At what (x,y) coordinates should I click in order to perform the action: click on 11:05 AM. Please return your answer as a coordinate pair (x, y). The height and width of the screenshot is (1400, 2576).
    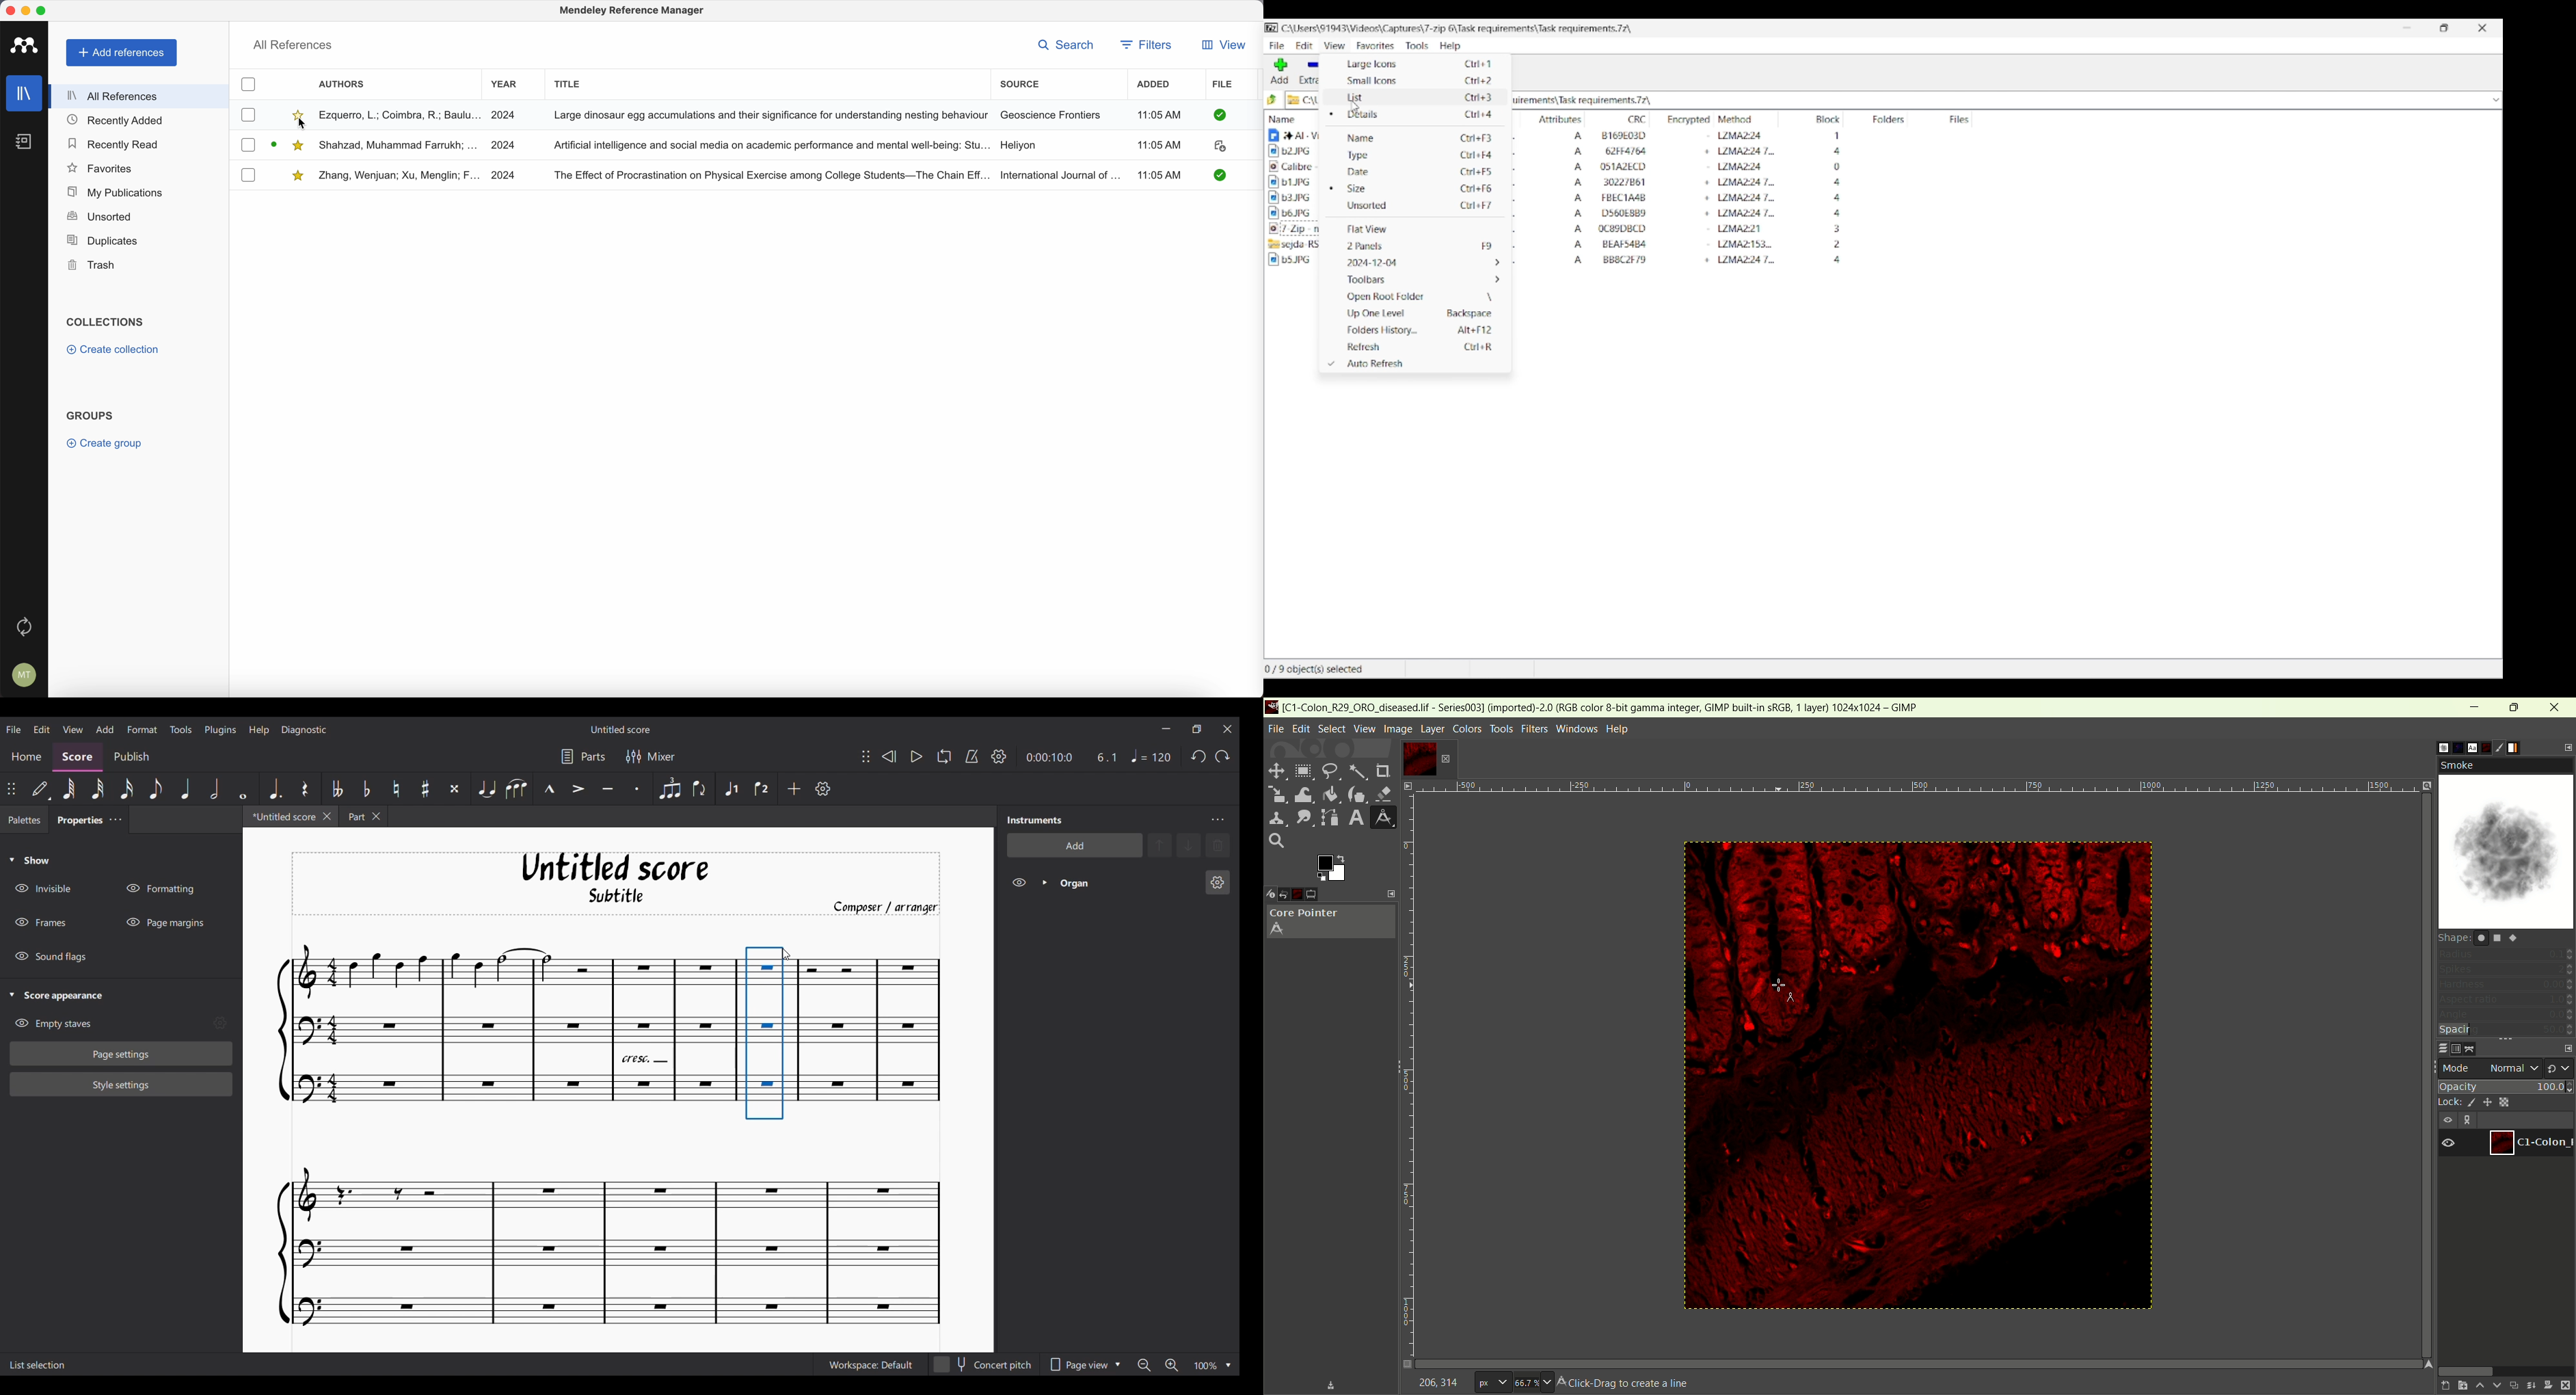
    Looking at the image, I should click on (1163, 174).